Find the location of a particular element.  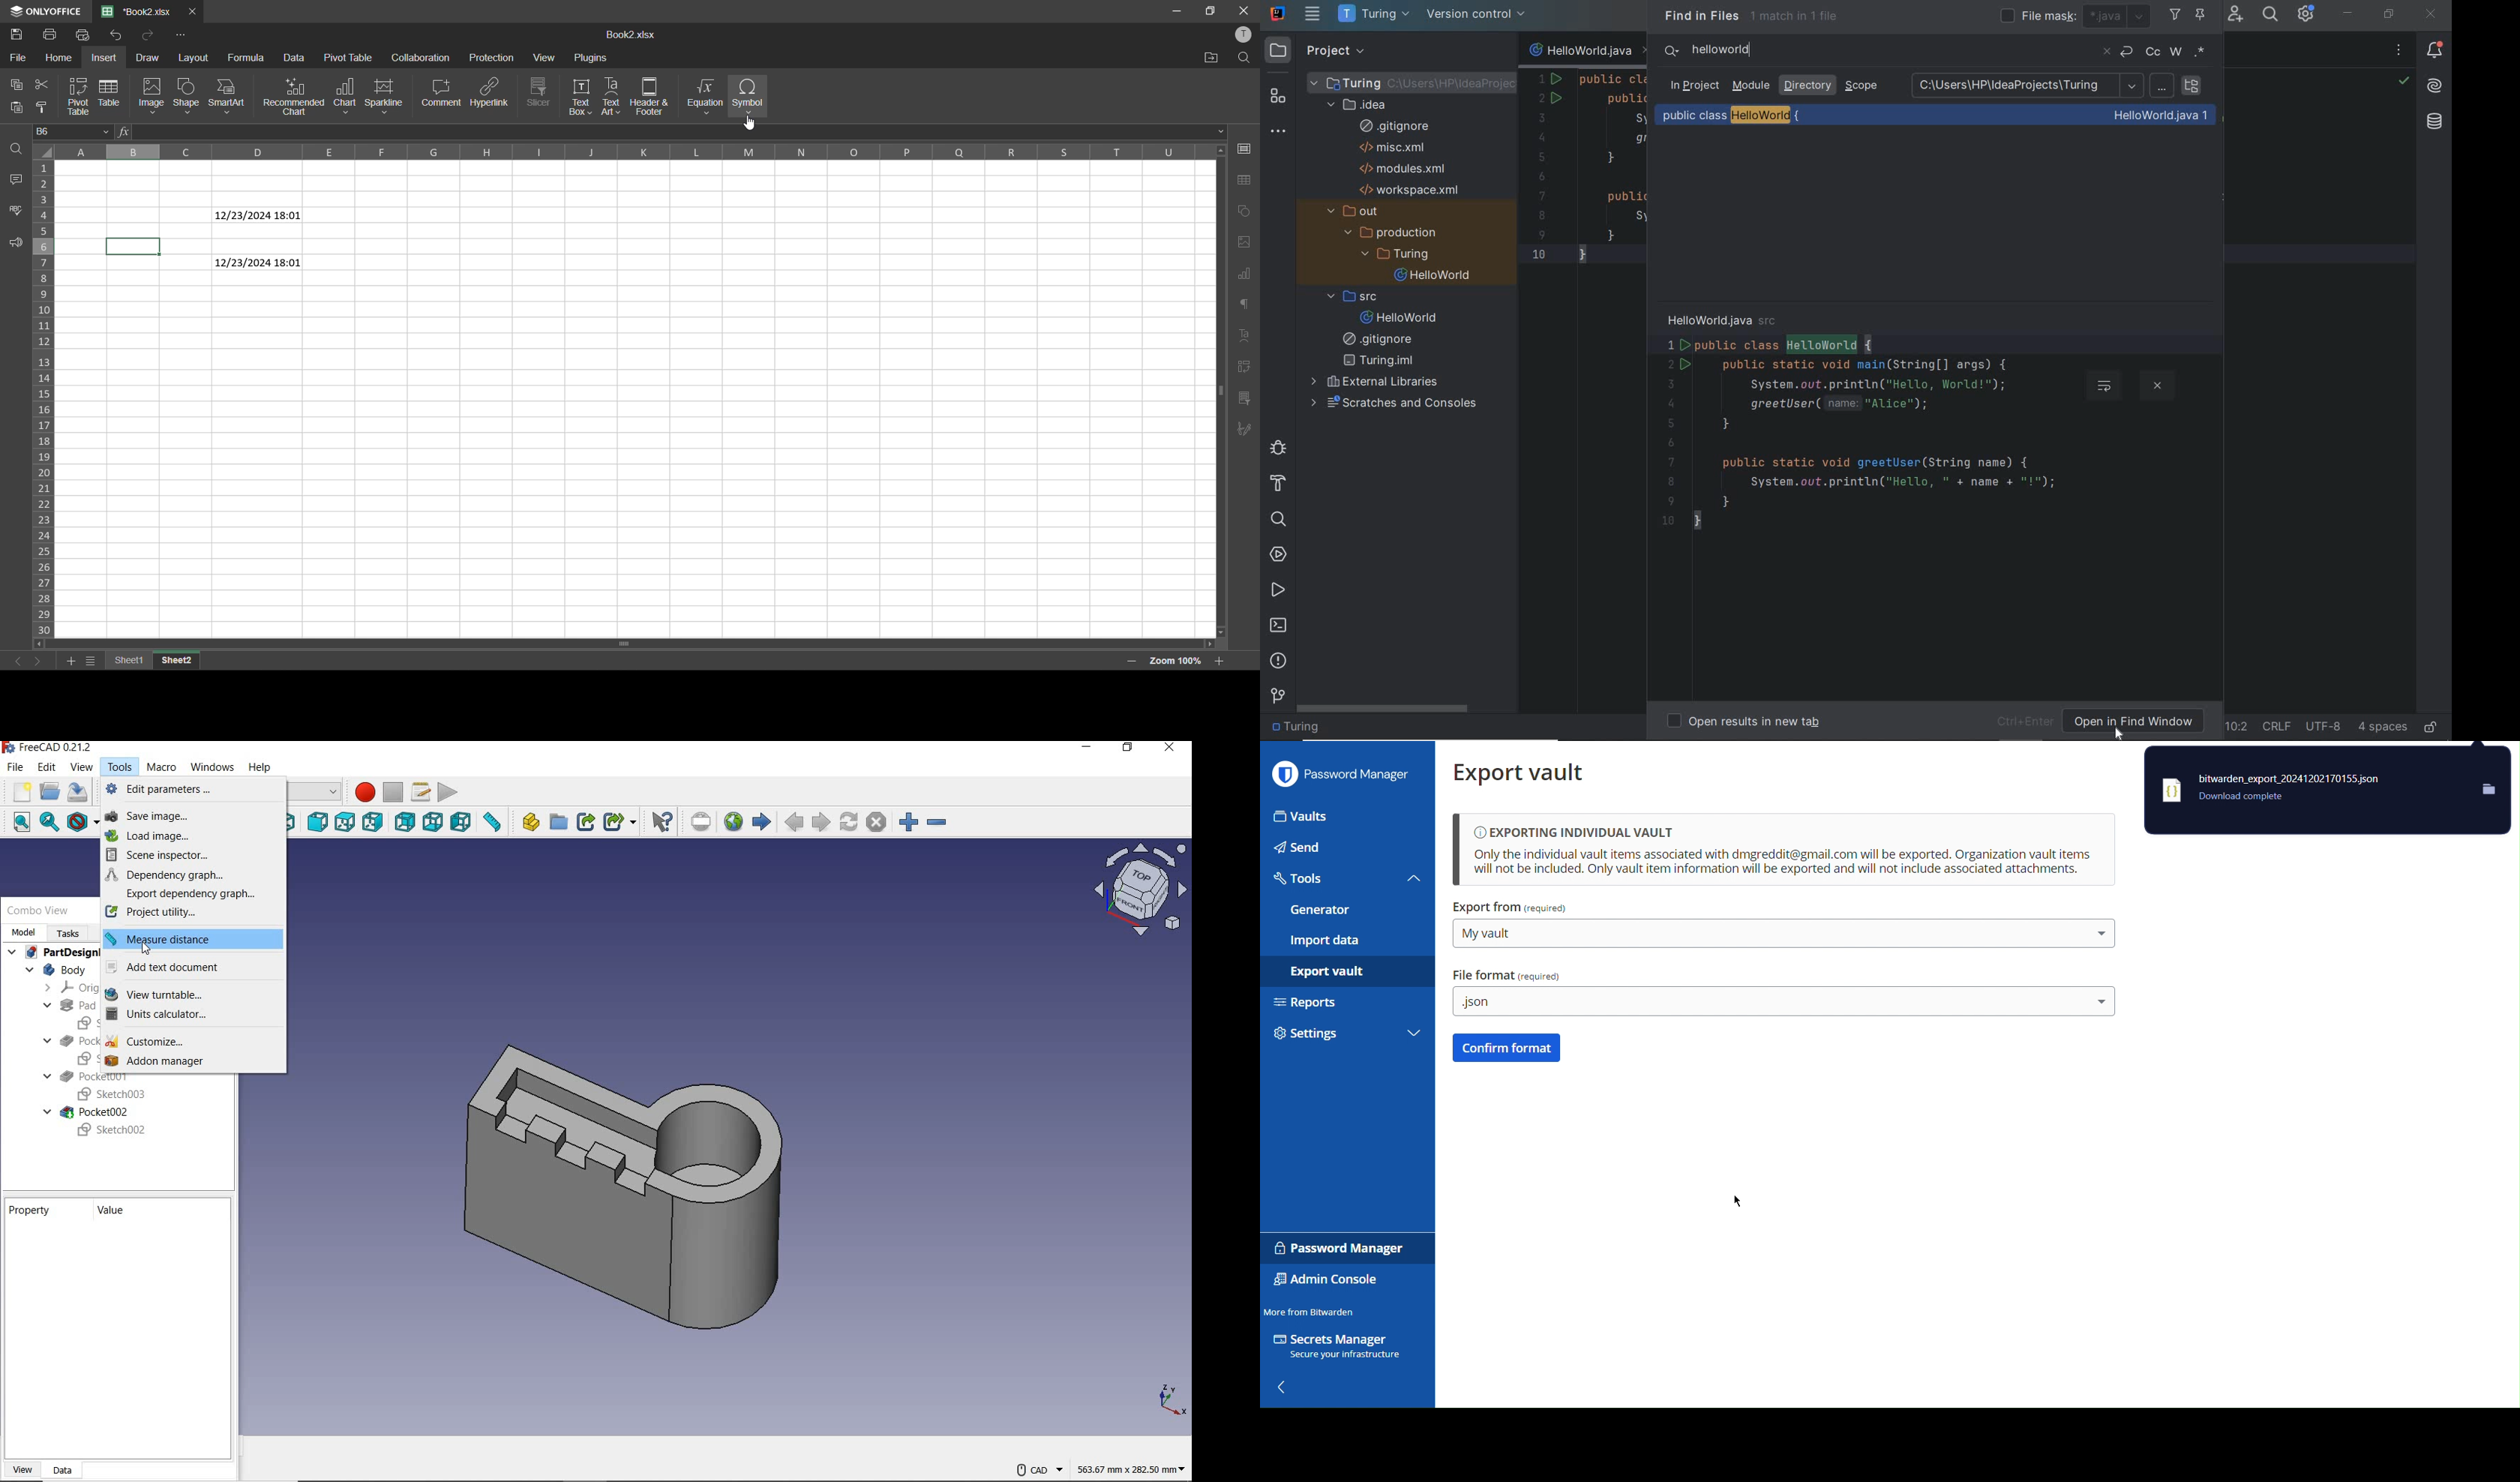

BODY is located at coordinates (55, 970).